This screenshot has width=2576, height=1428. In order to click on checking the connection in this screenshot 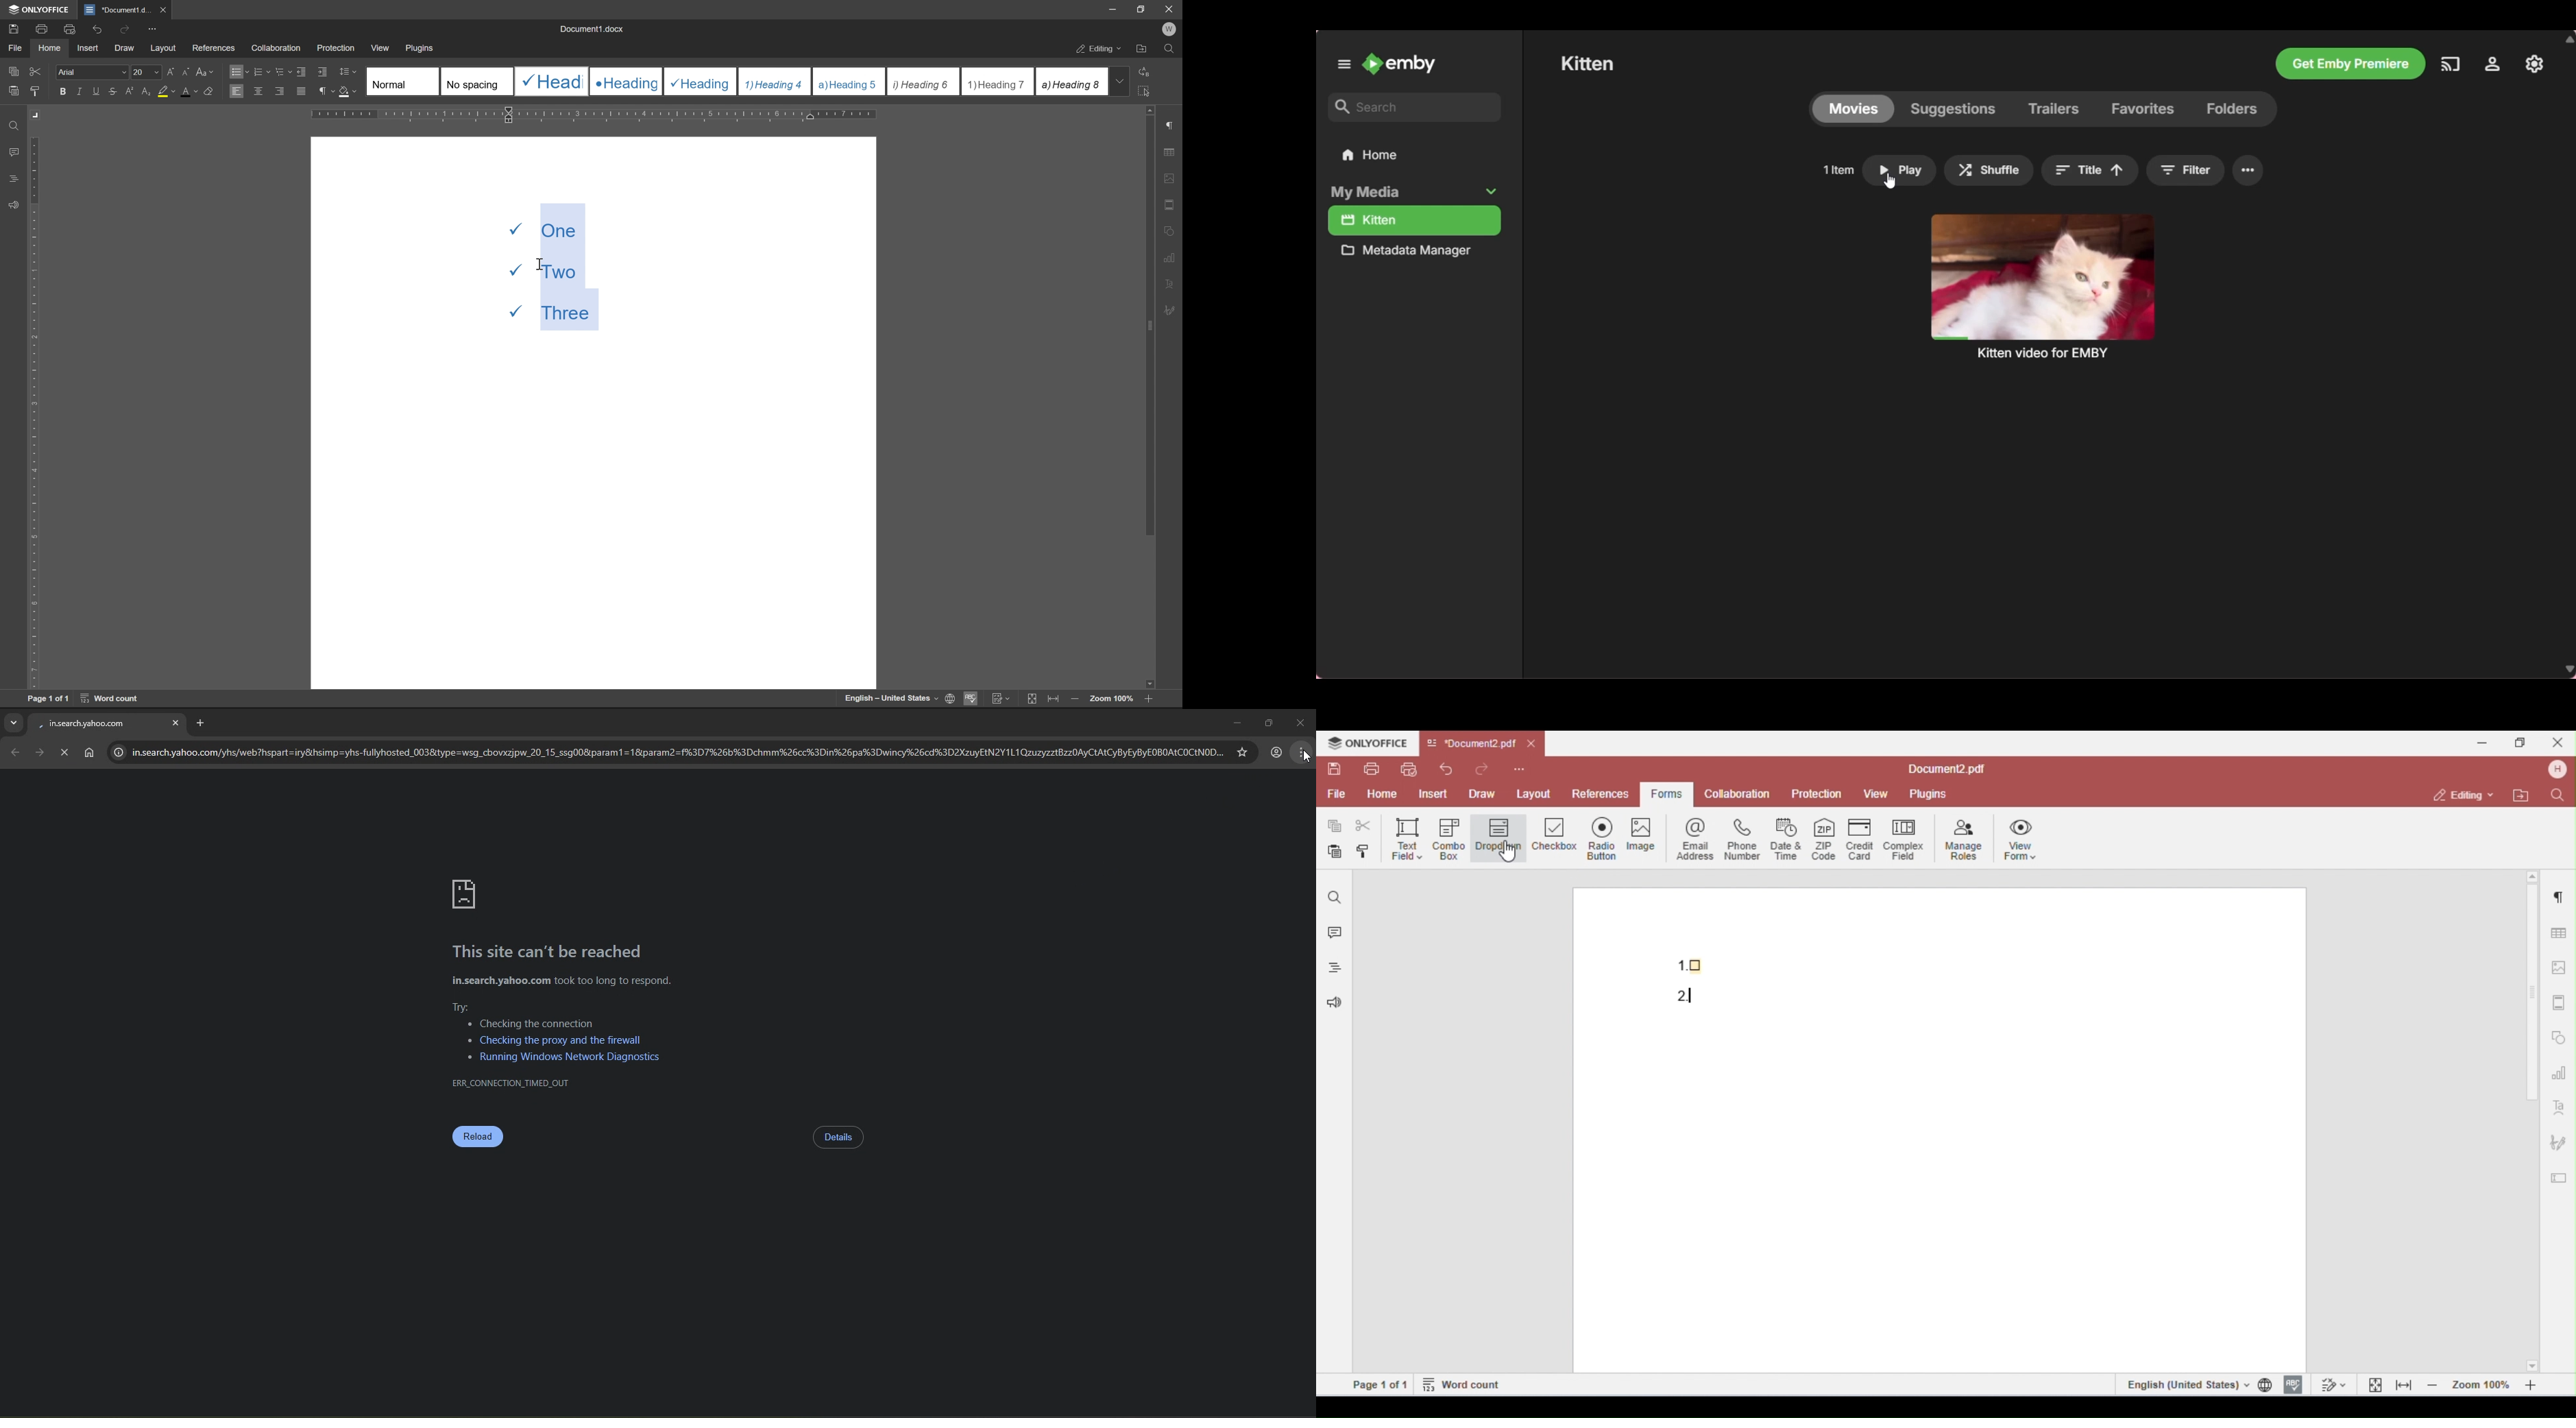, I will do `click(532, 1024)`.